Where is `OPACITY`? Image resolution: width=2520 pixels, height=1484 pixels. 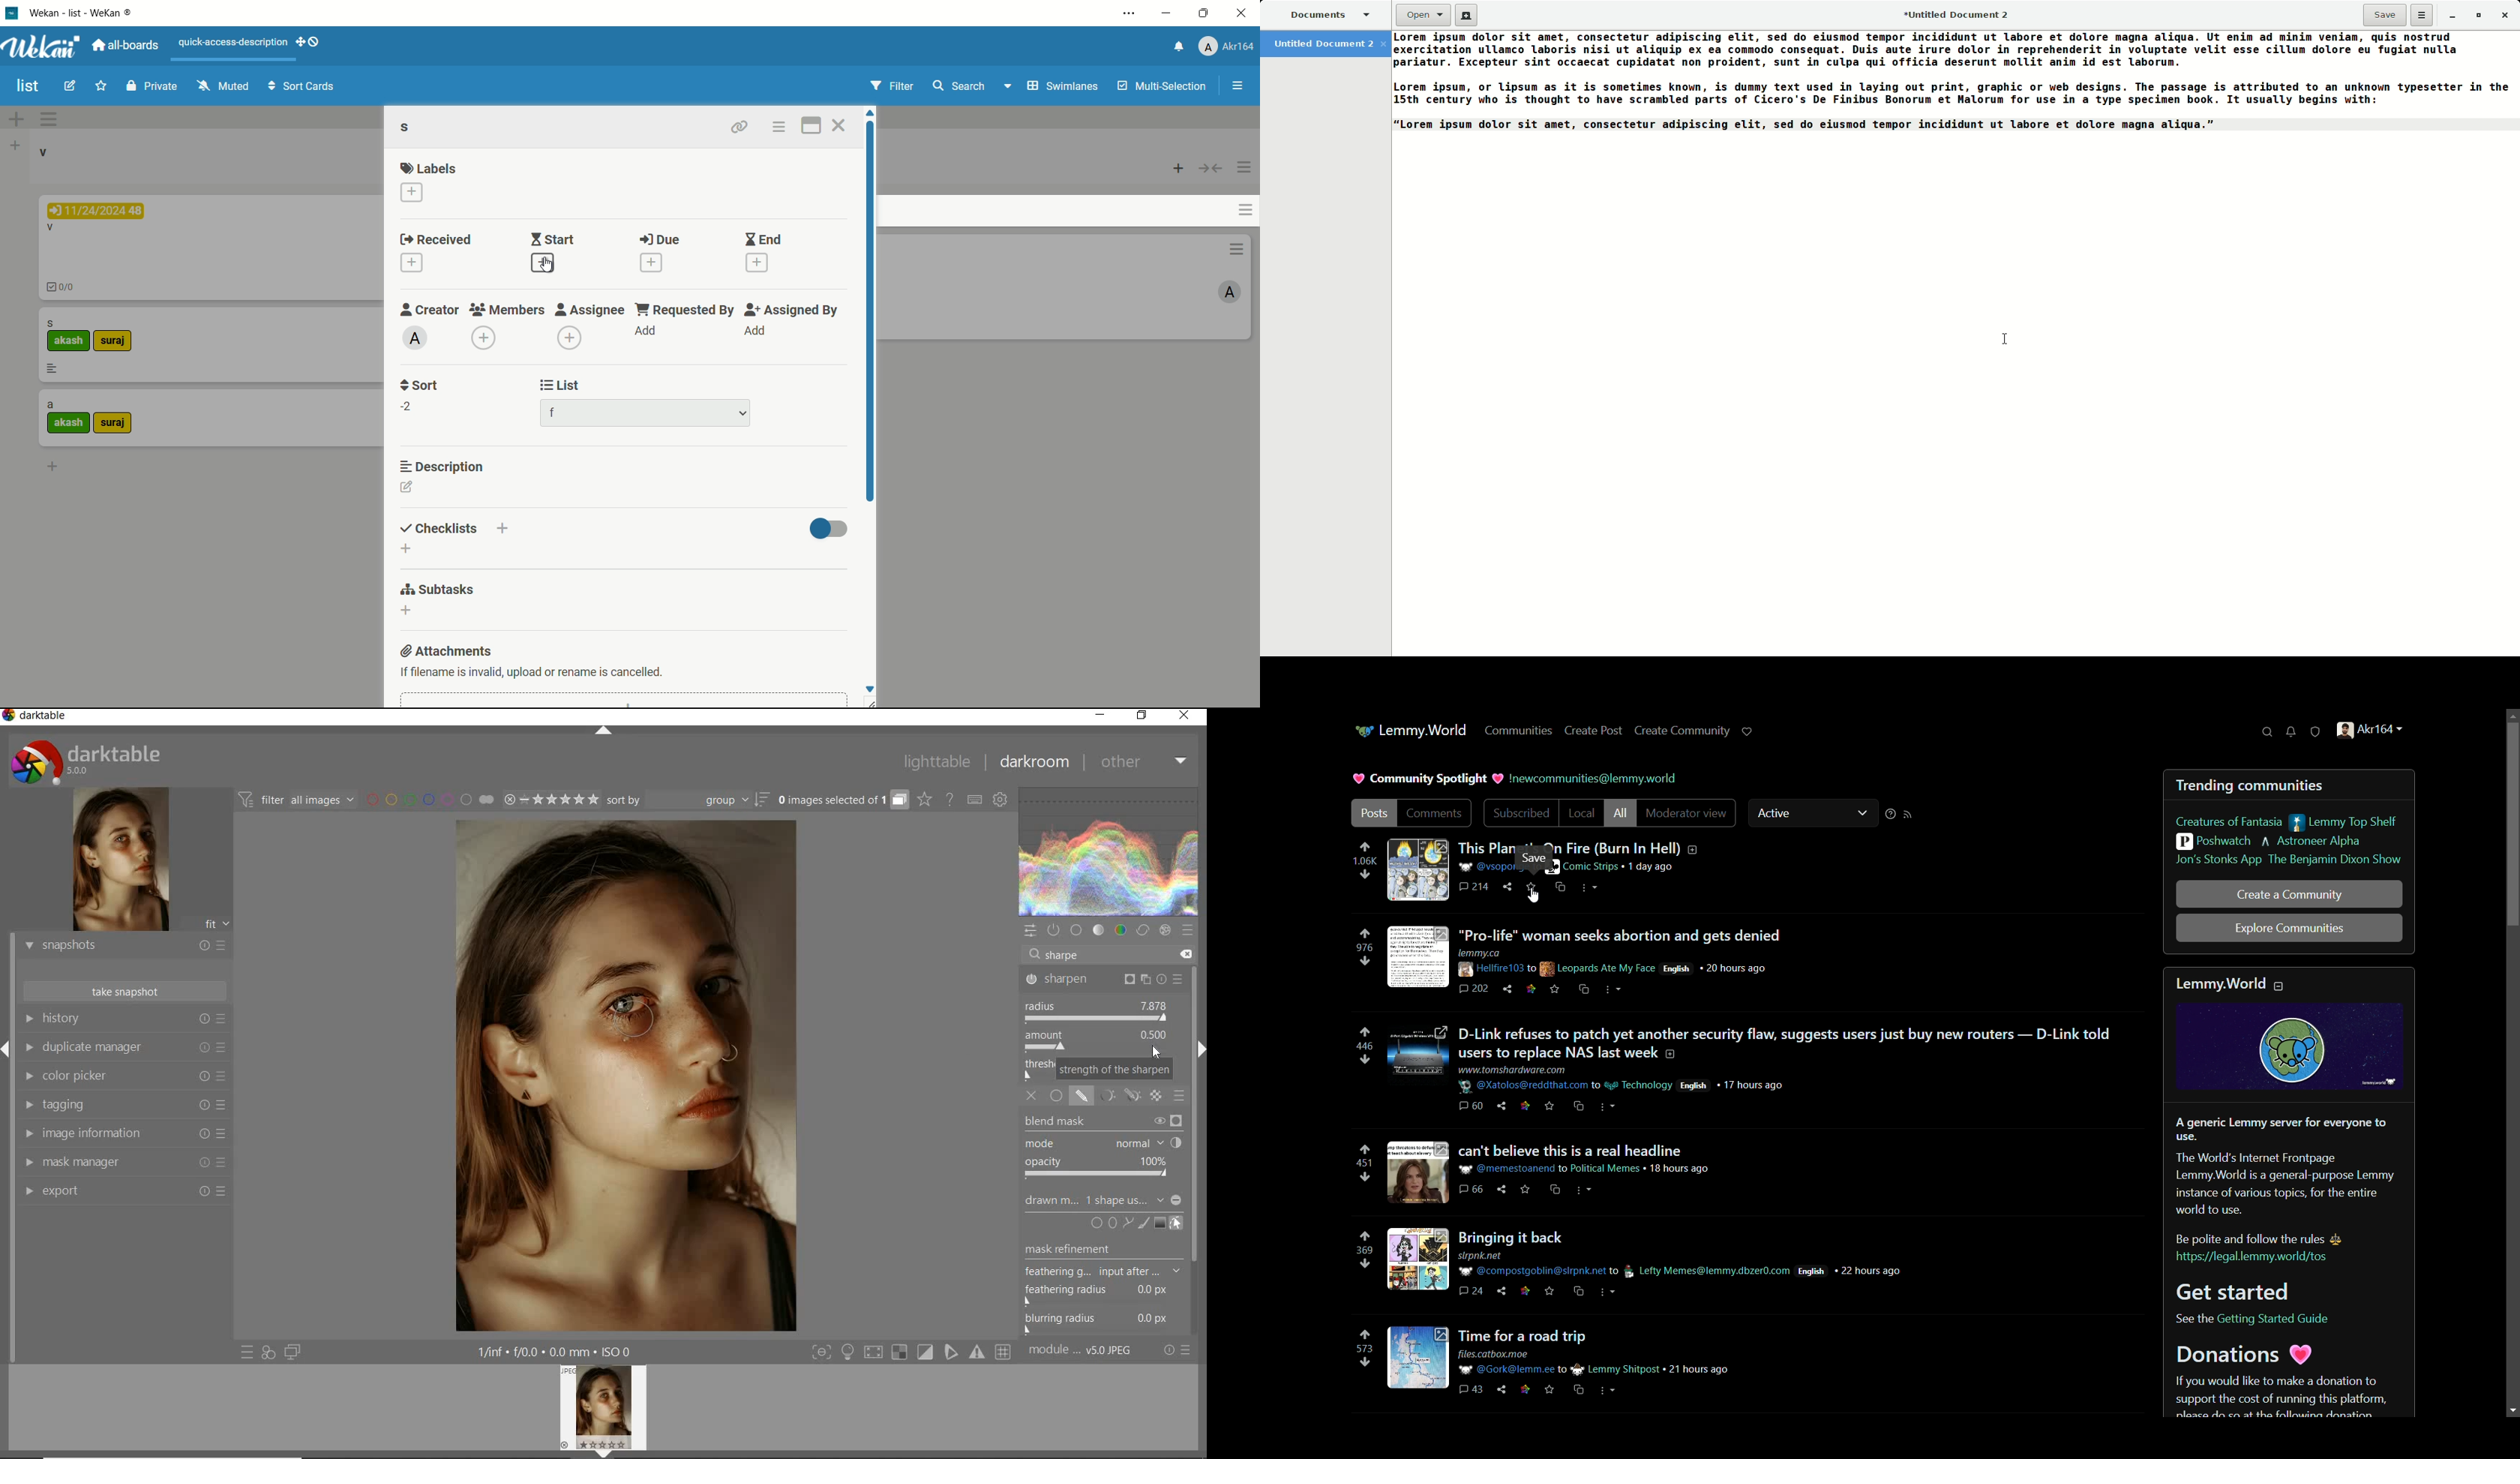 OPACITY is located at coordinates (1099, 1169).